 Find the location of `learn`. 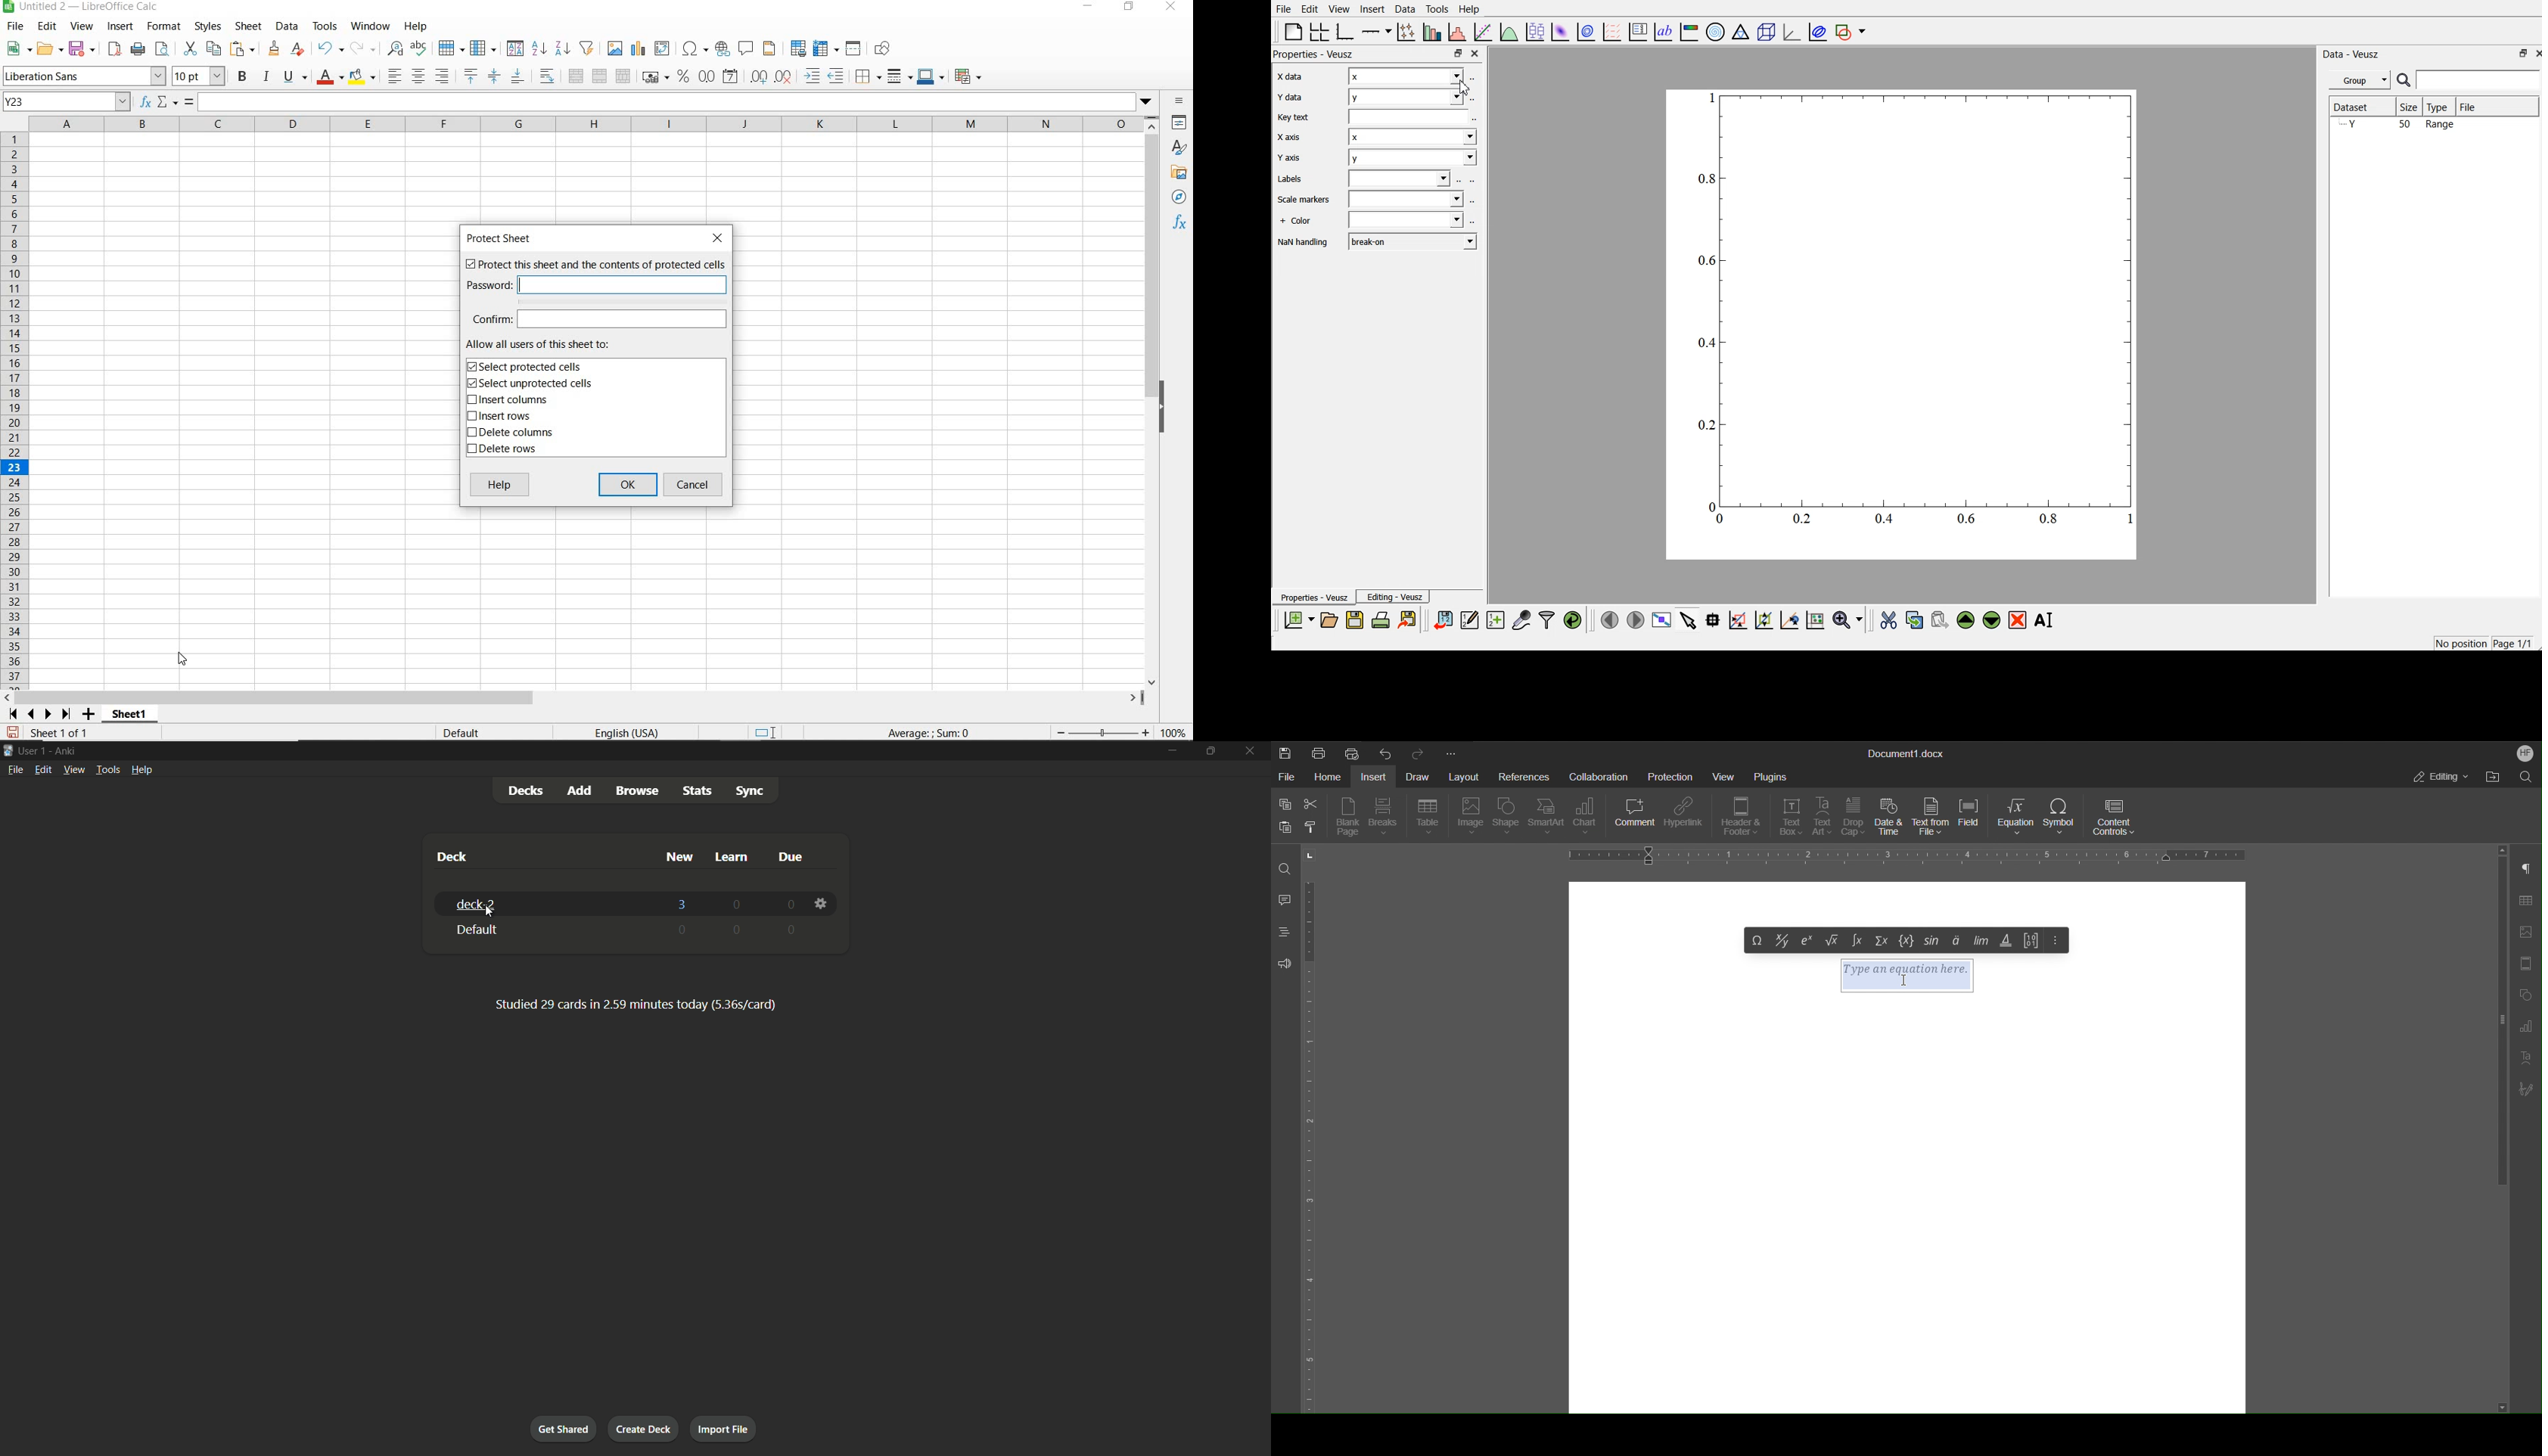

learn is located at coordinates (731, 857).